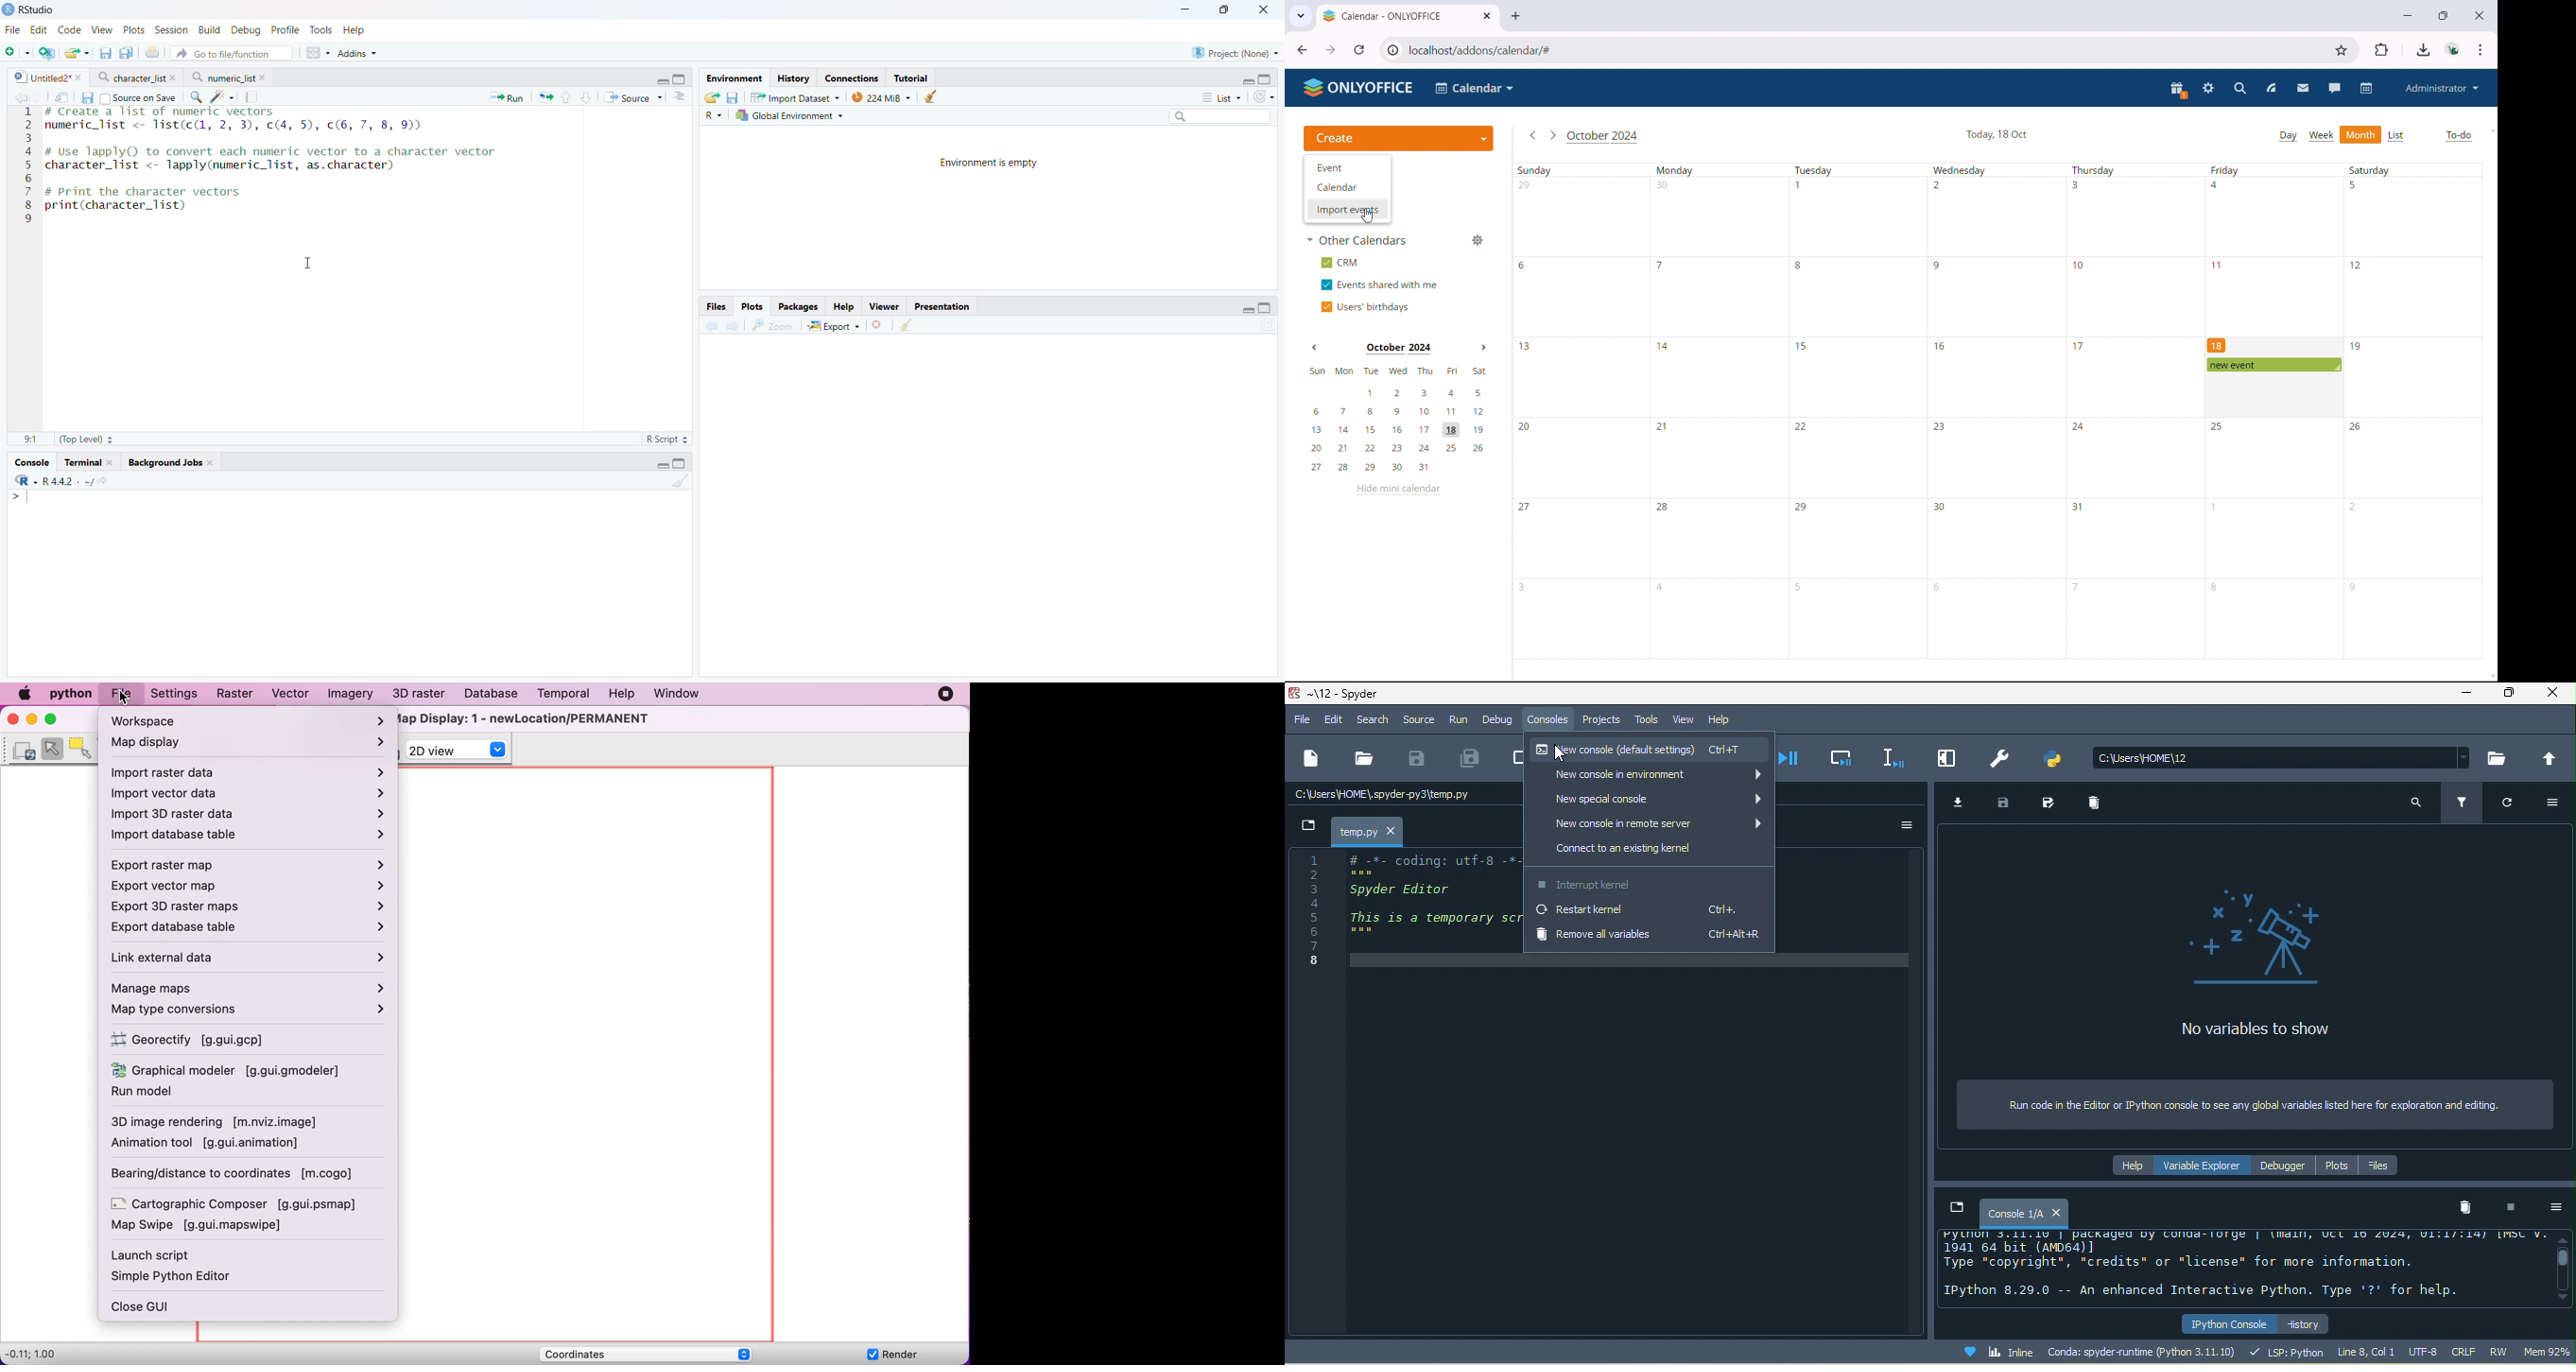 The width and height of the screenshot is (2576, 1372). Describe the element at coordinates (72, 29) in the screenshot. I see `Code` at that location.